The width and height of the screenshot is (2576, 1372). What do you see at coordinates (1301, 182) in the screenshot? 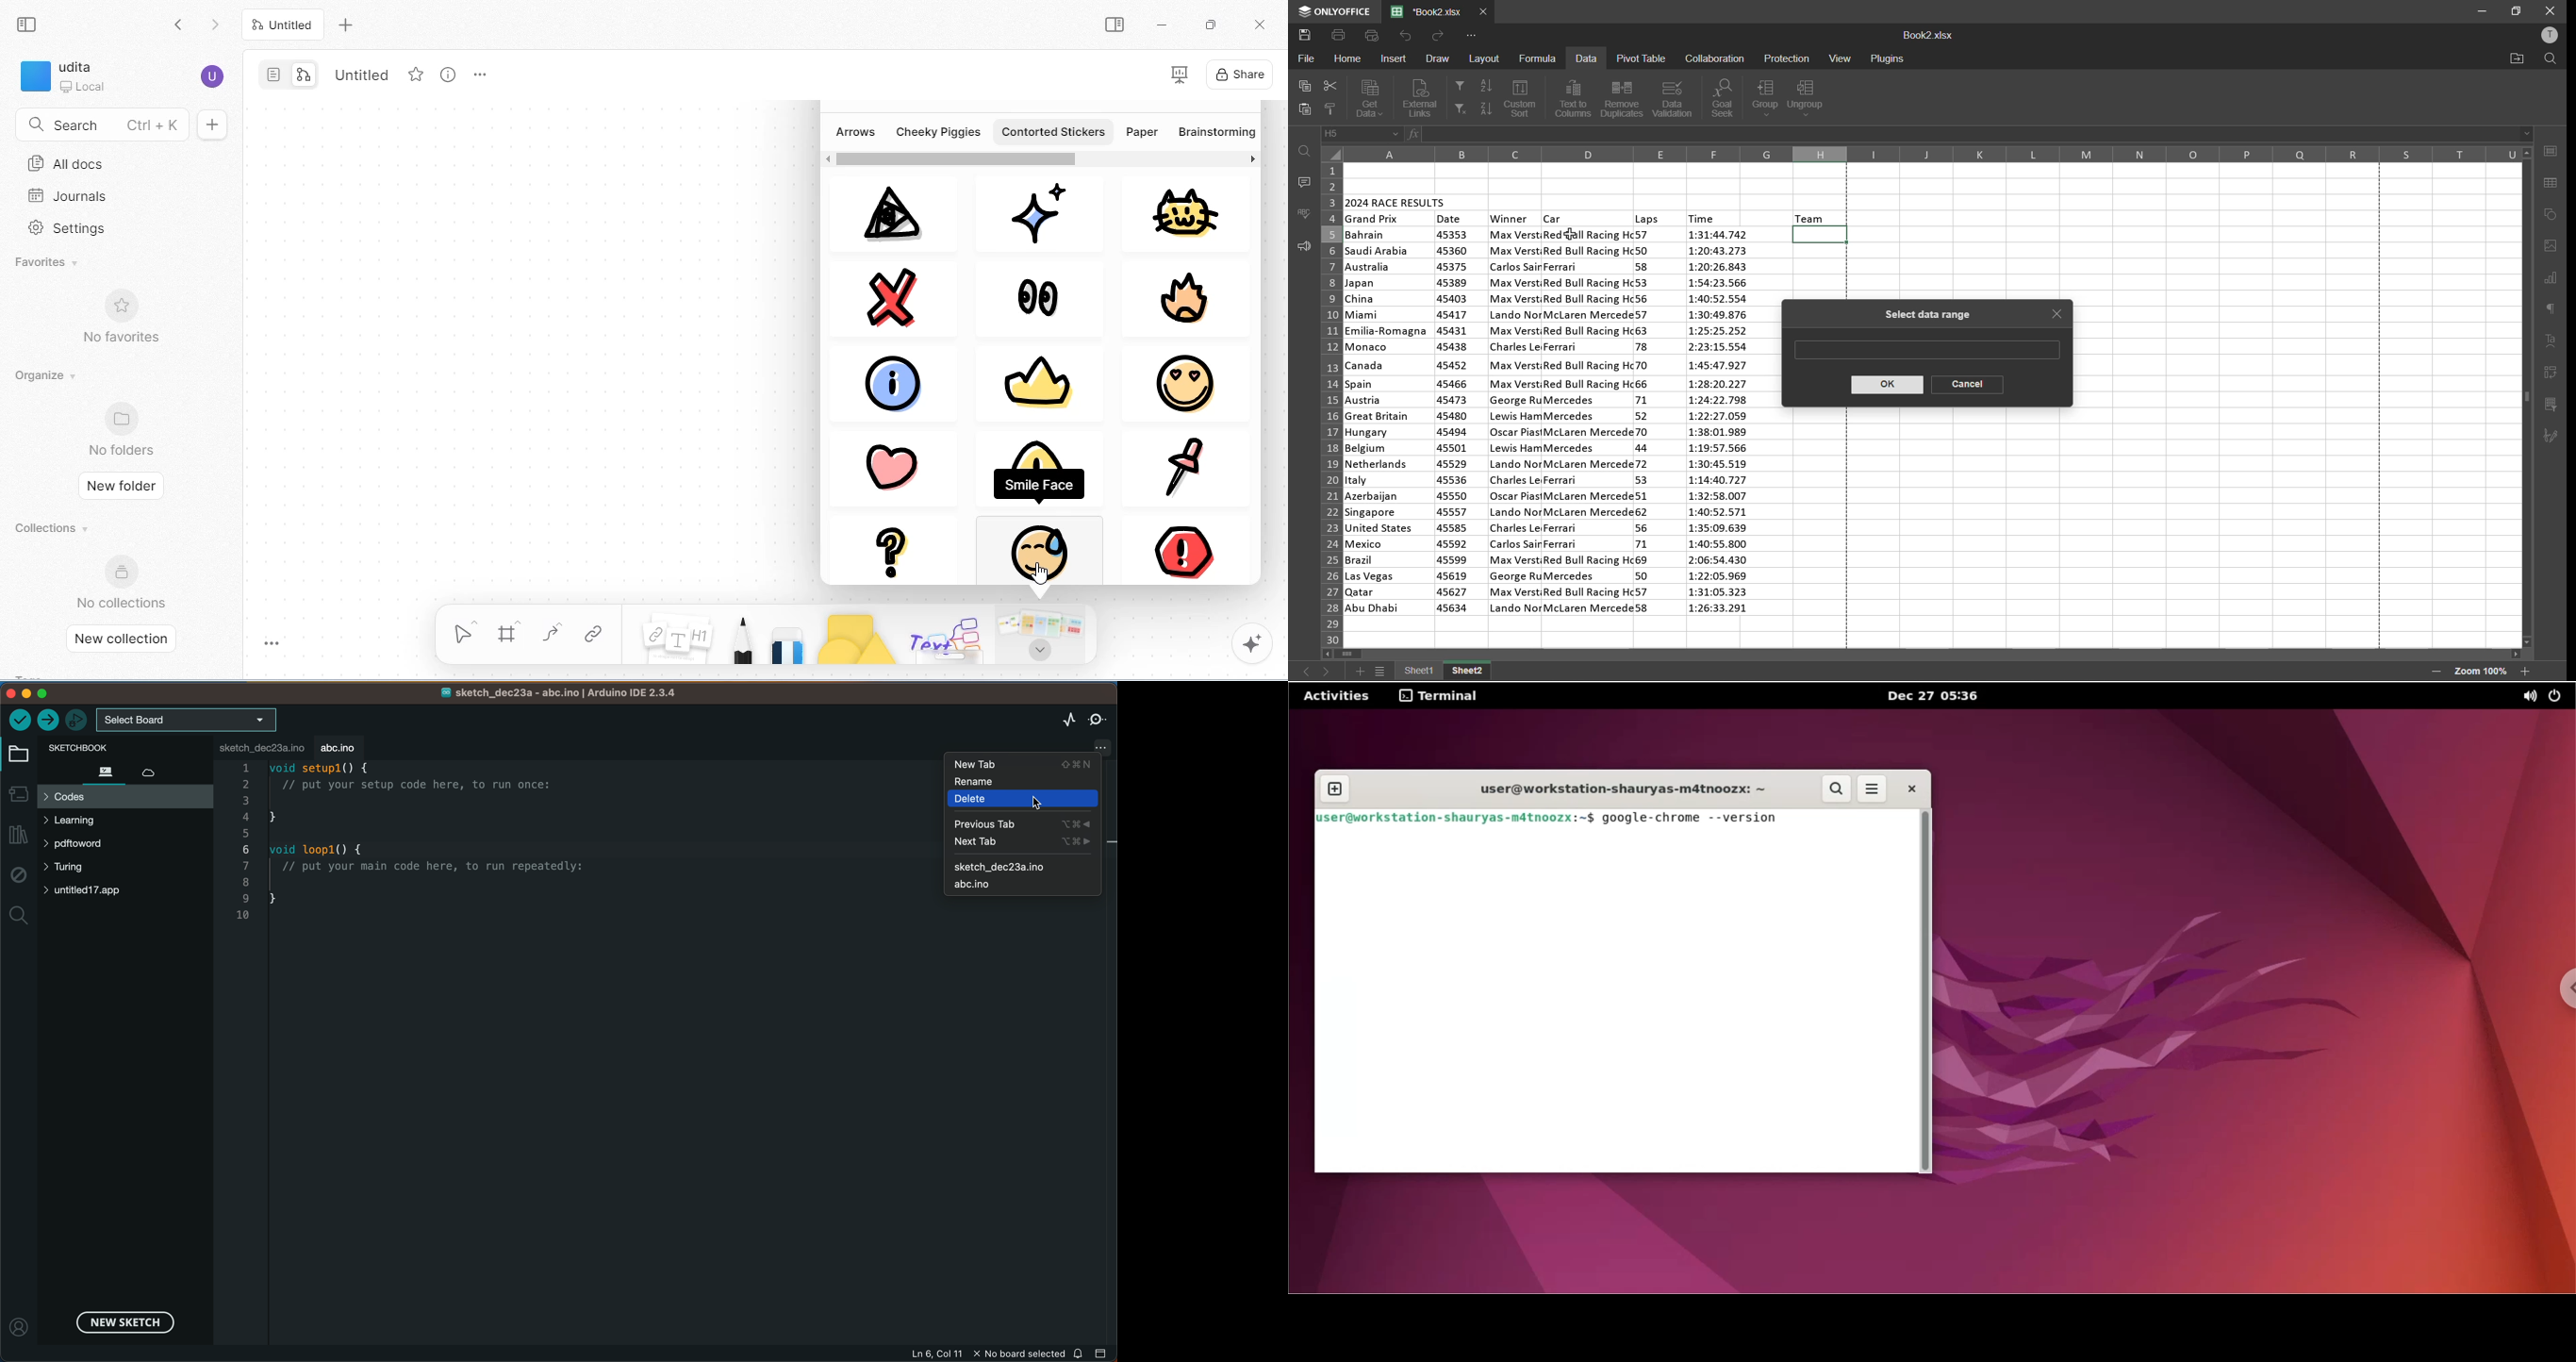
I see `comments` at bounding box center [1301, 182].